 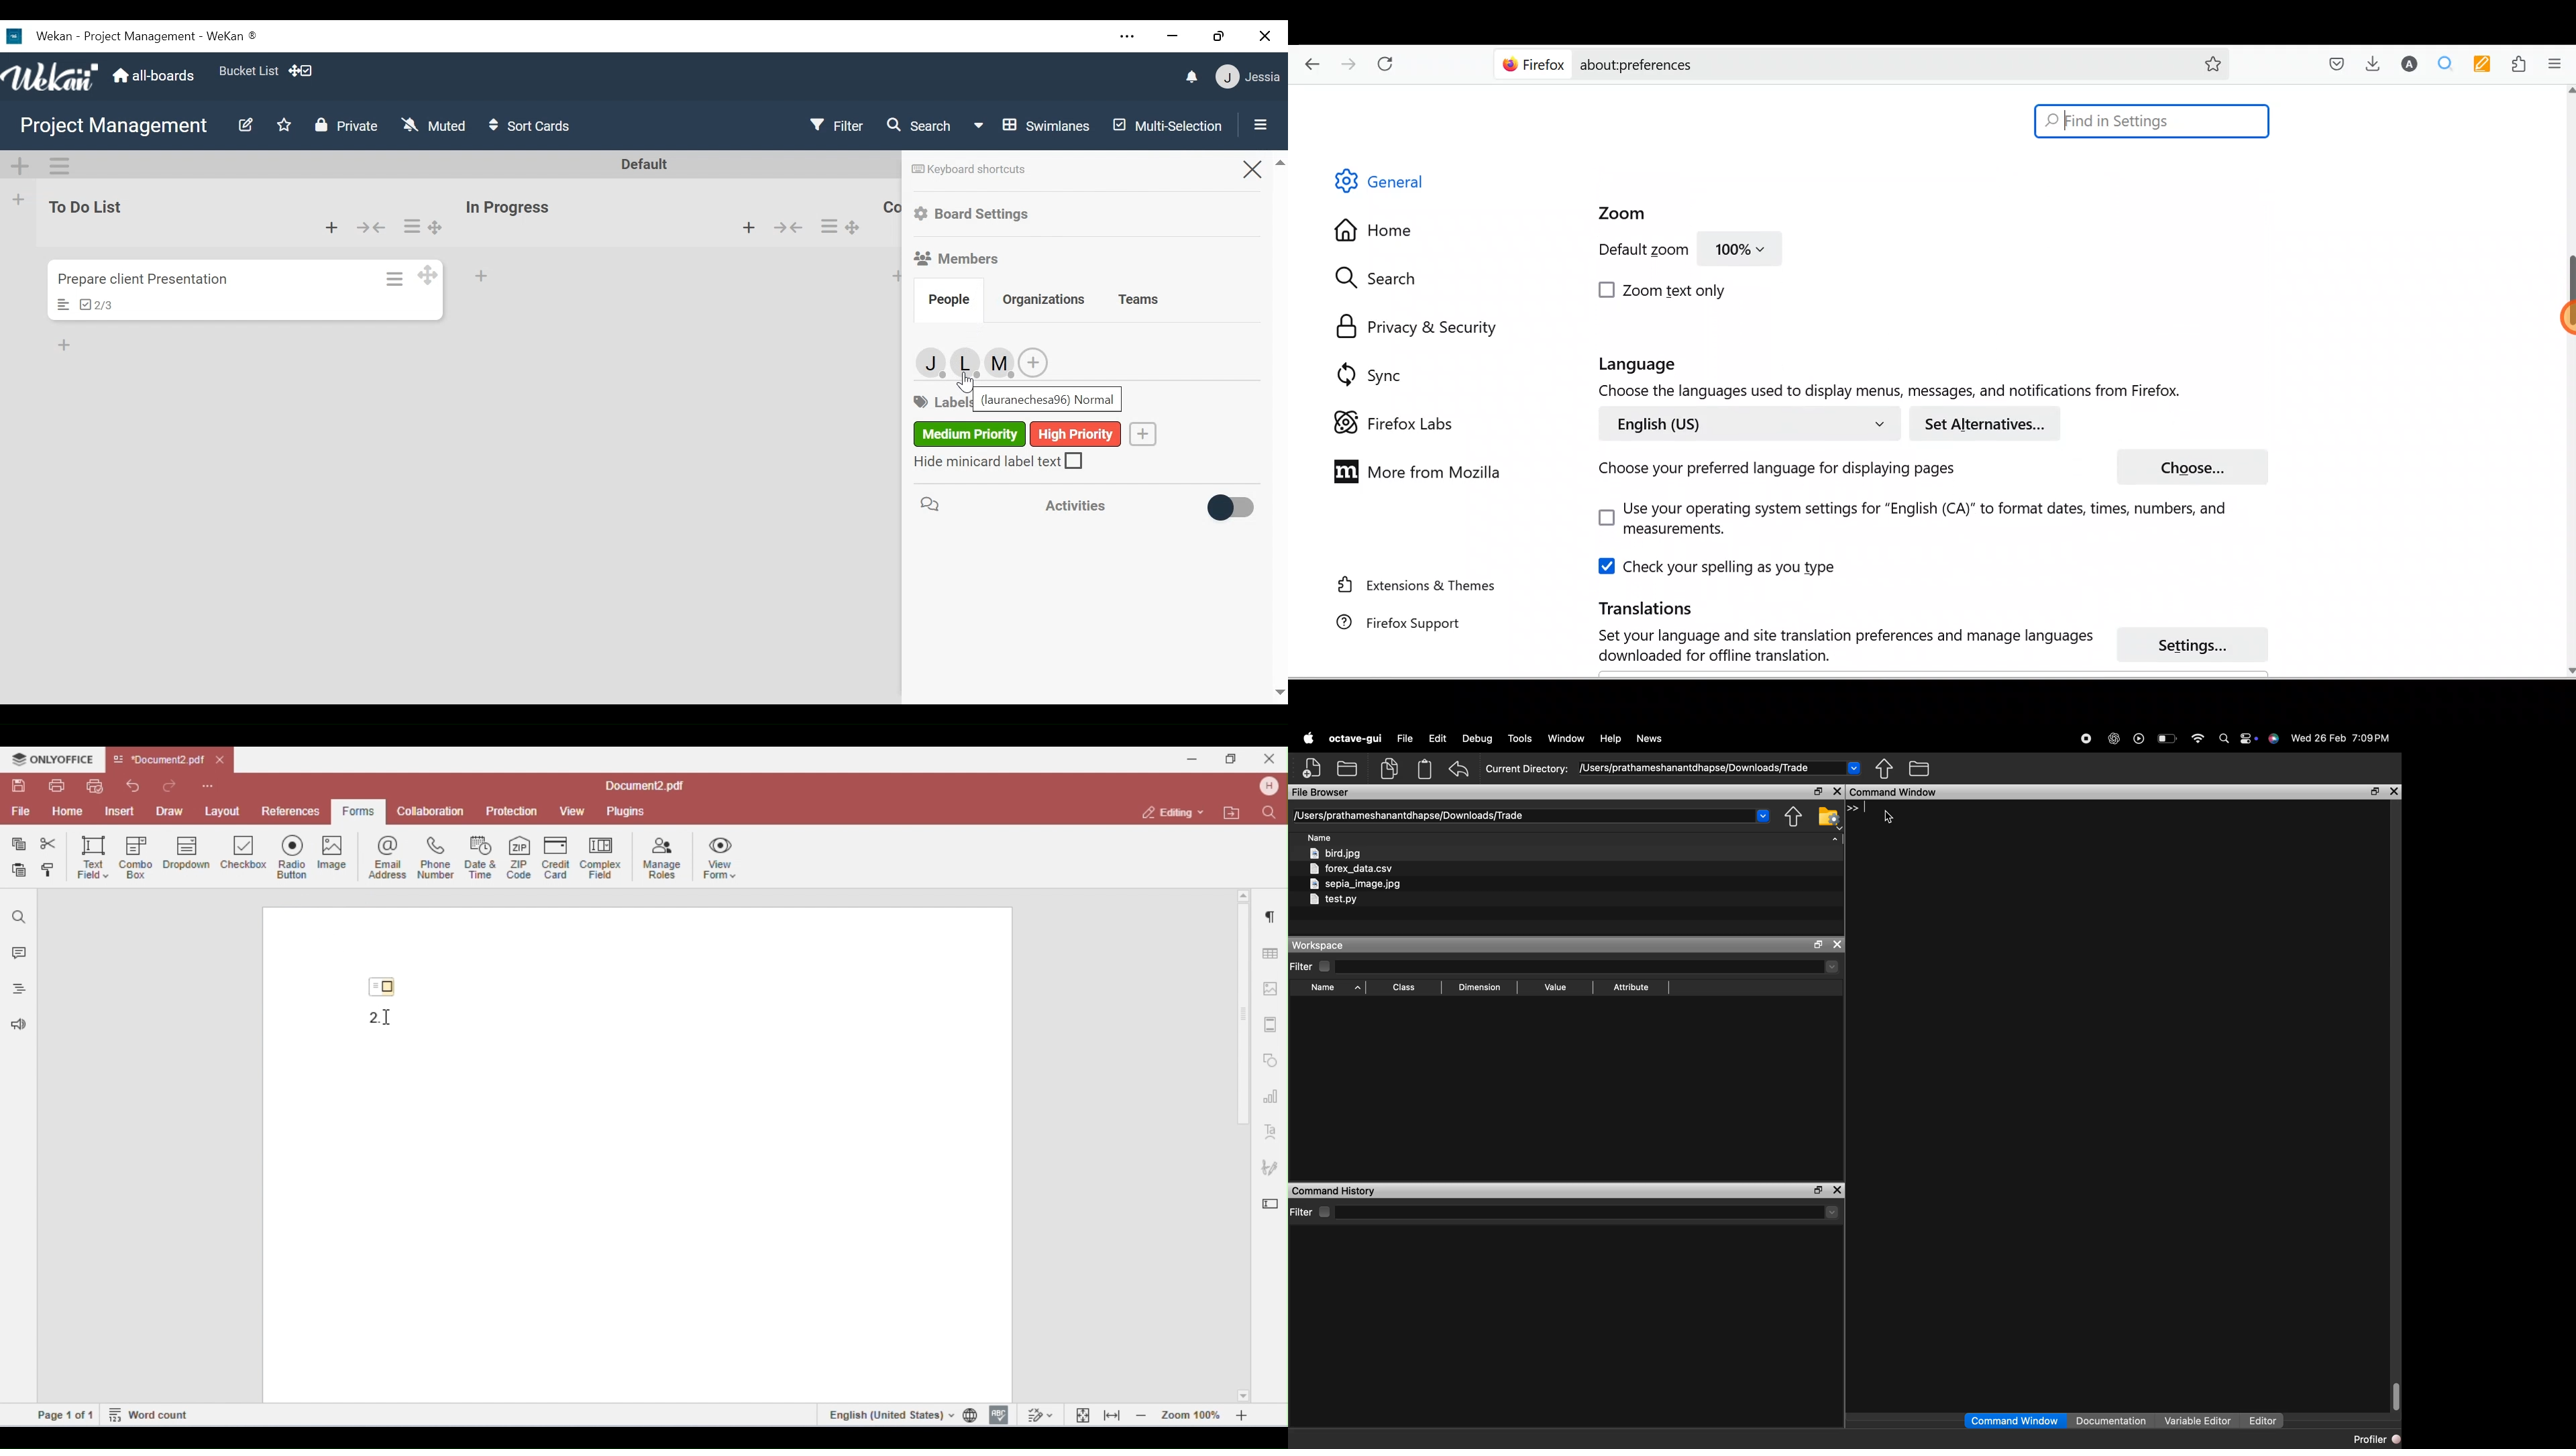 I want to click on Organization, so click(x=1045, y=301).